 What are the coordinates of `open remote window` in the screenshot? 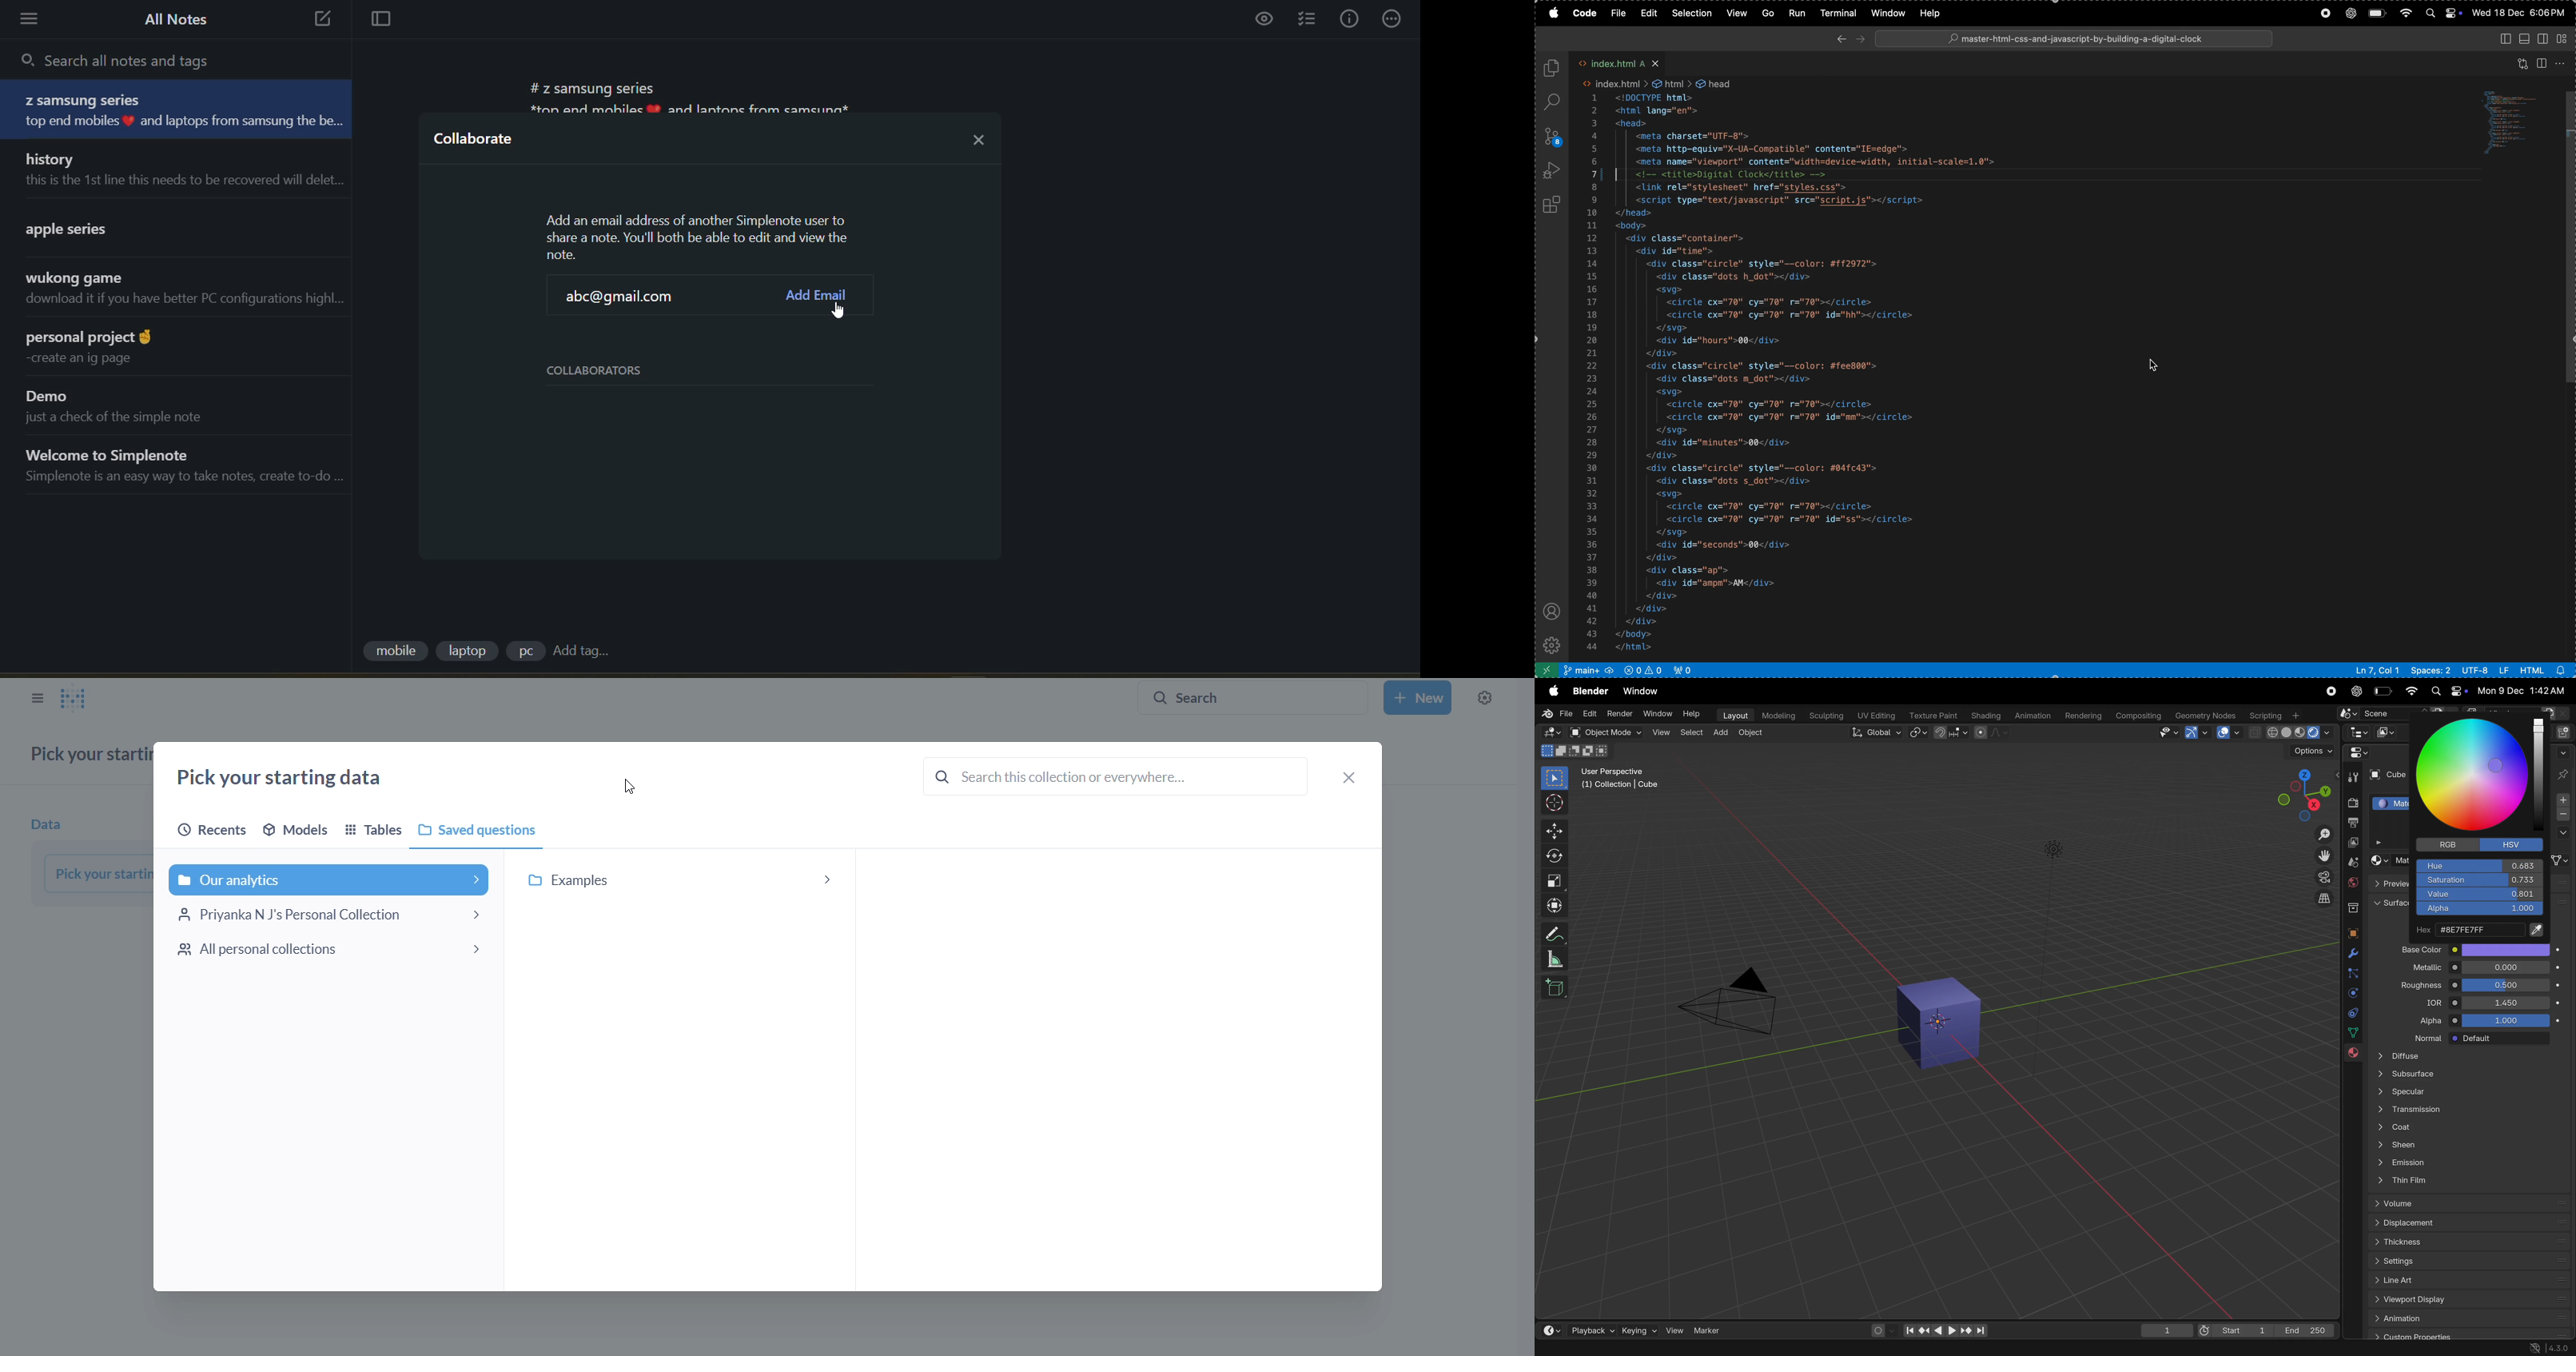 It's located at (1547, 670).